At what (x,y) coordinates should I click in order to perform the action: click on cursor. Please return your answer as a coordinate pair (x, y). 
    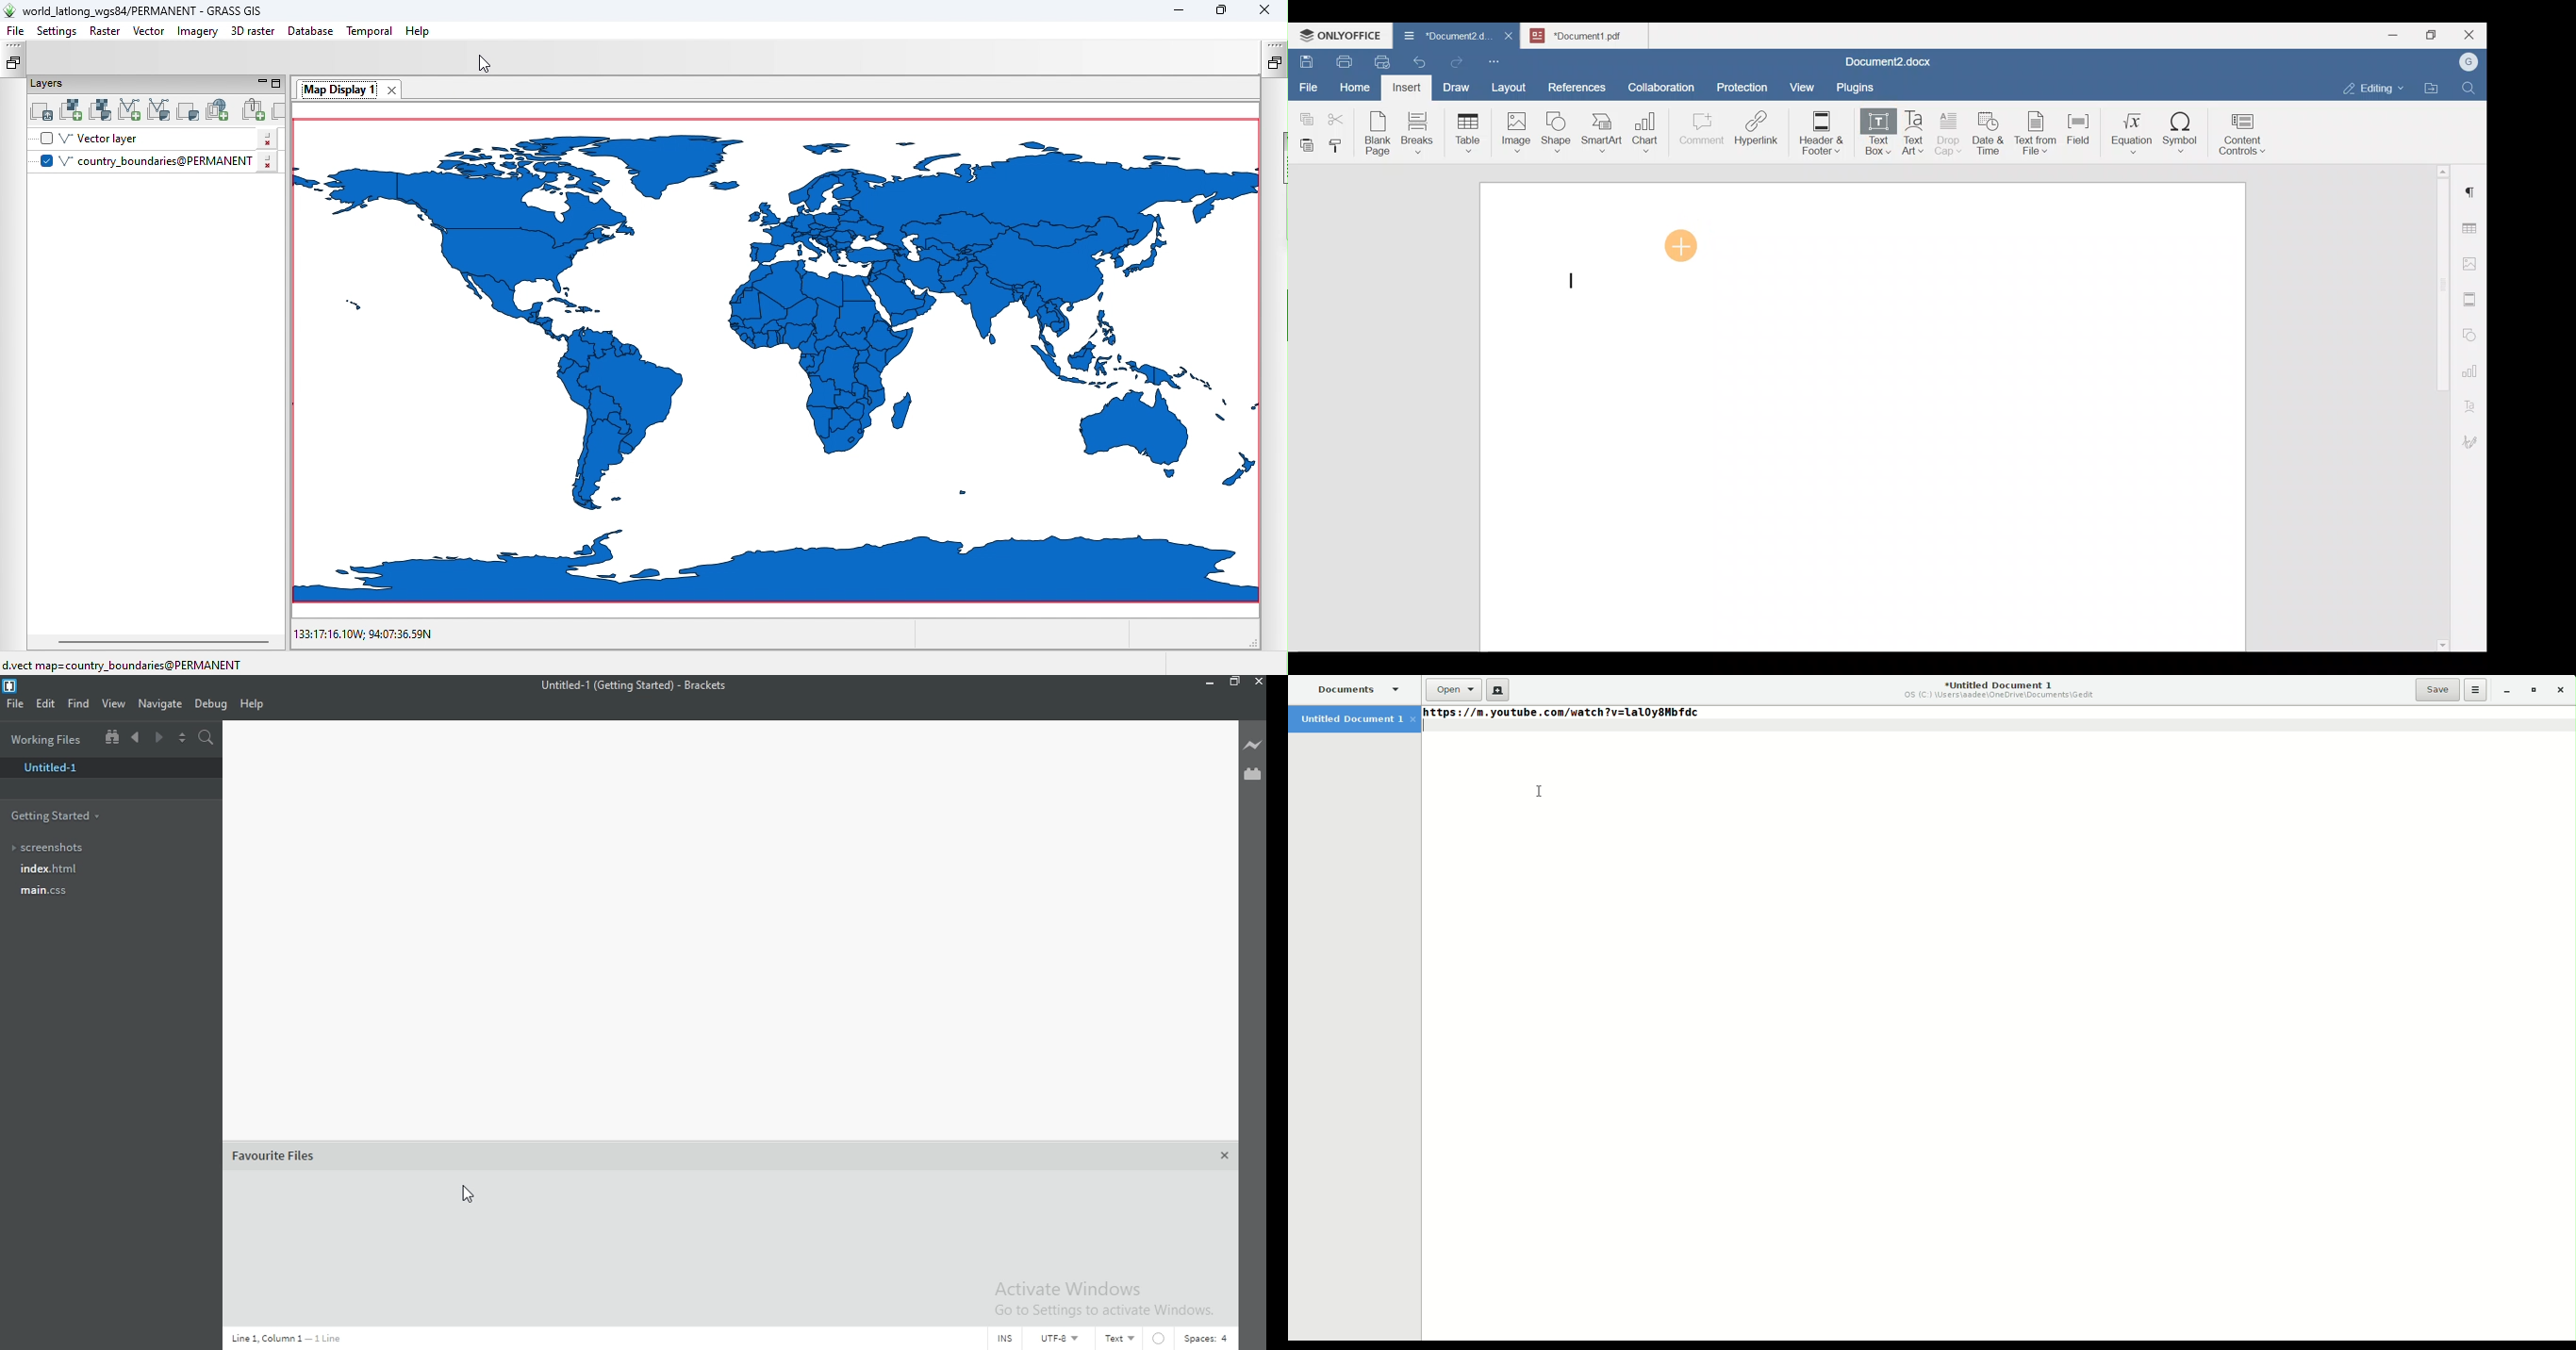
    Looking at the image, I should click on (474, 1192).